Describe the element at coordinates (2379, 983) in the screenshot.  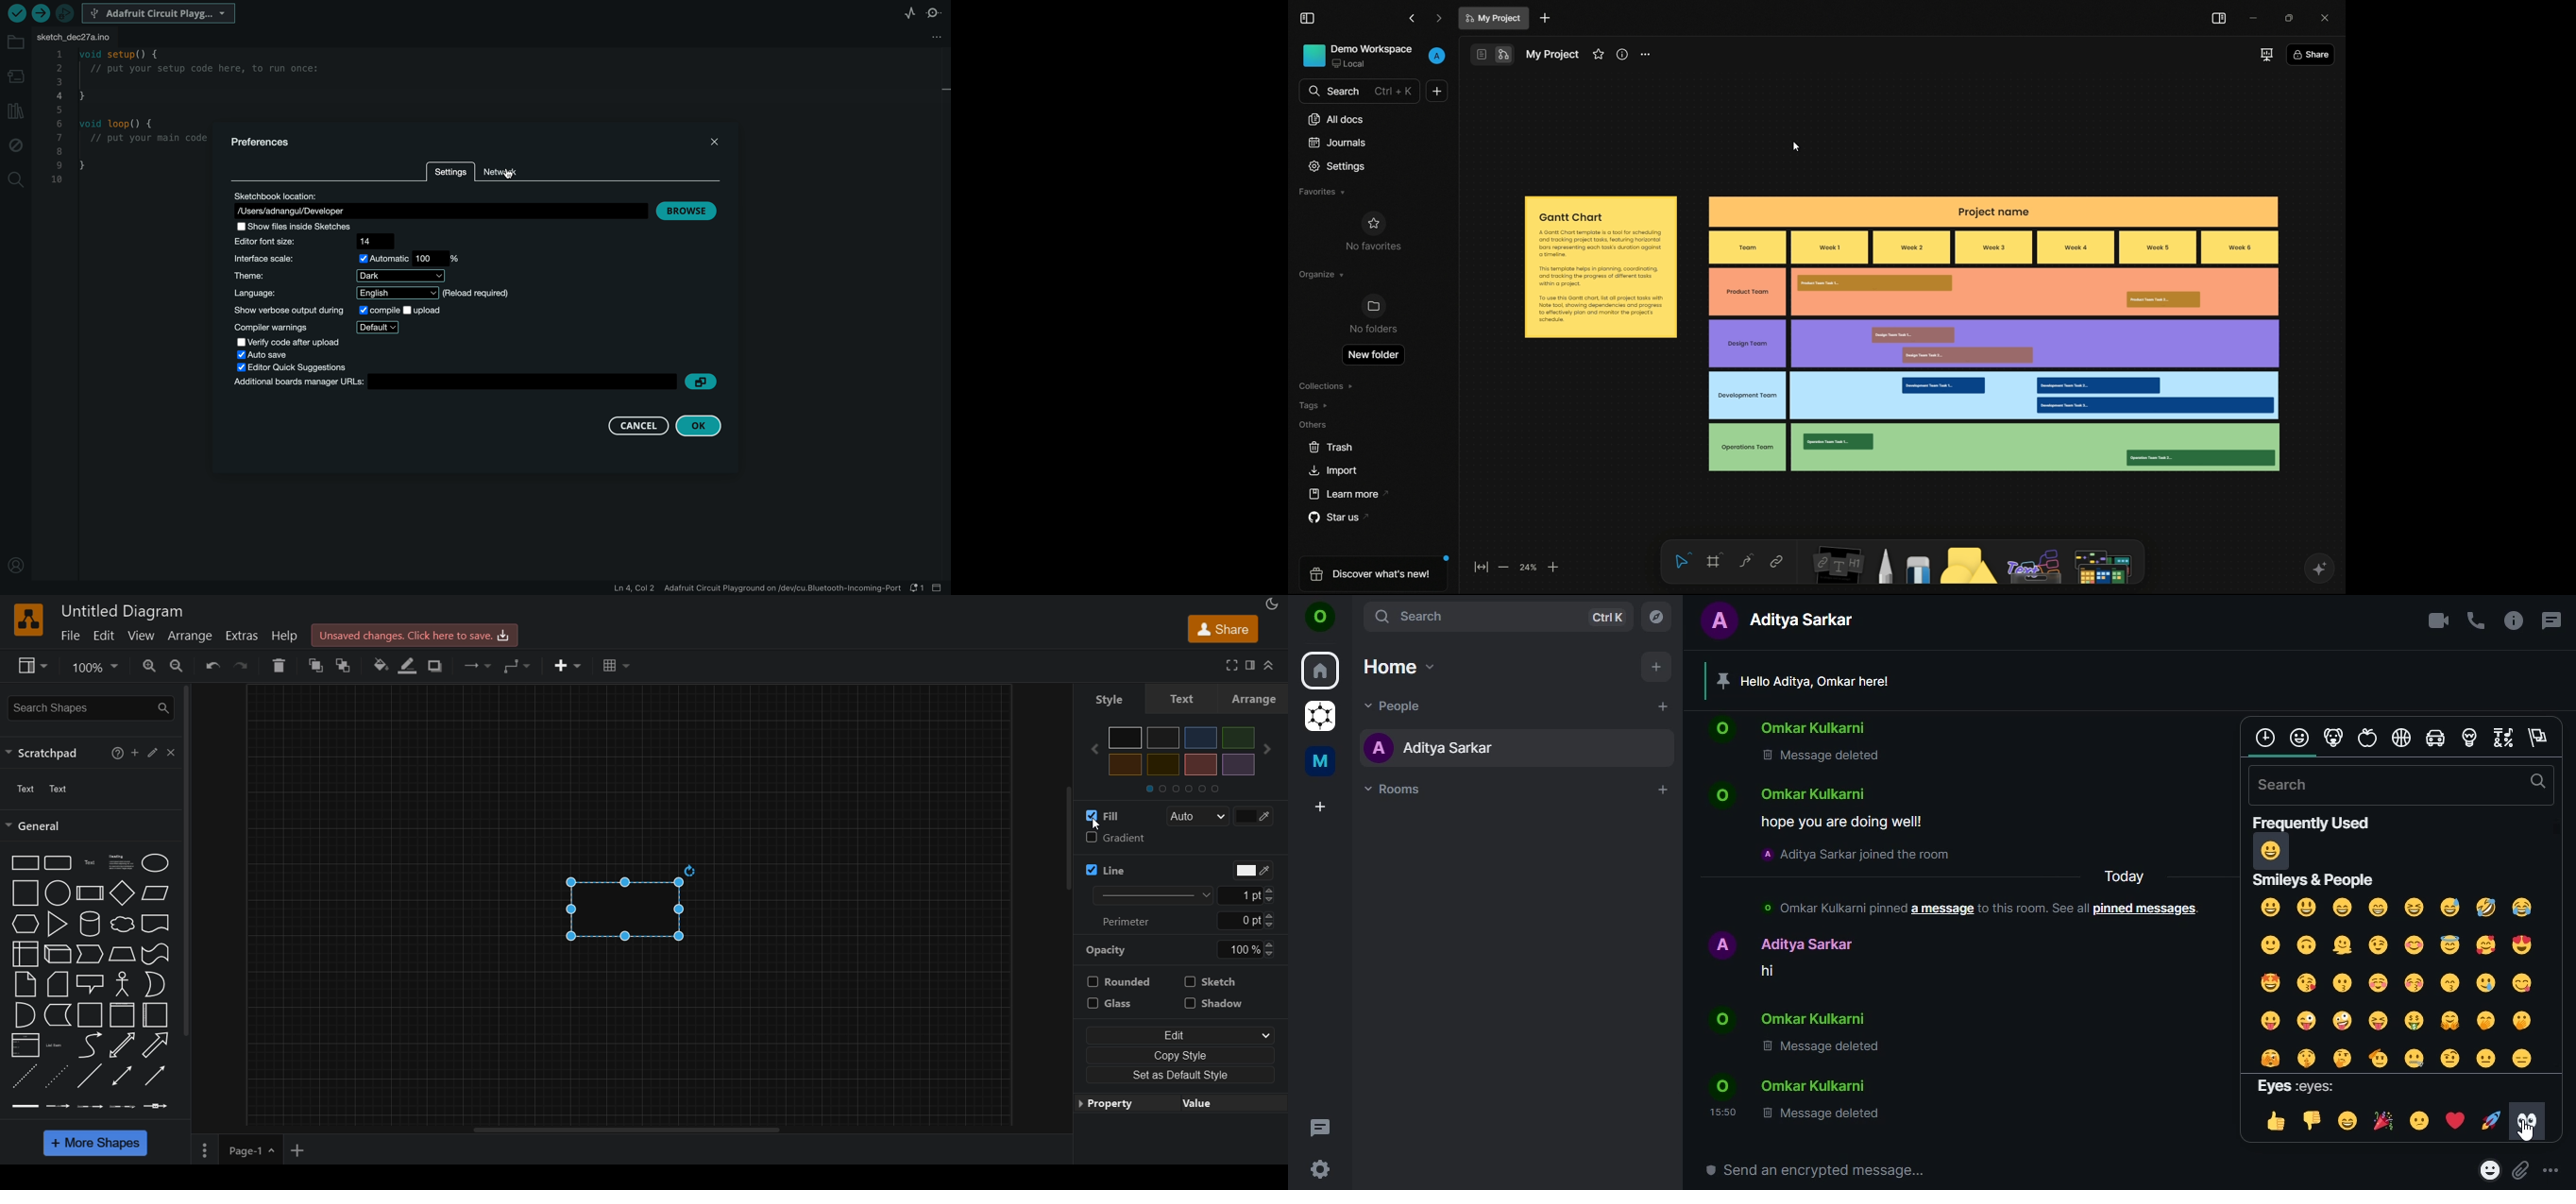
I see `smiling face` at that location.